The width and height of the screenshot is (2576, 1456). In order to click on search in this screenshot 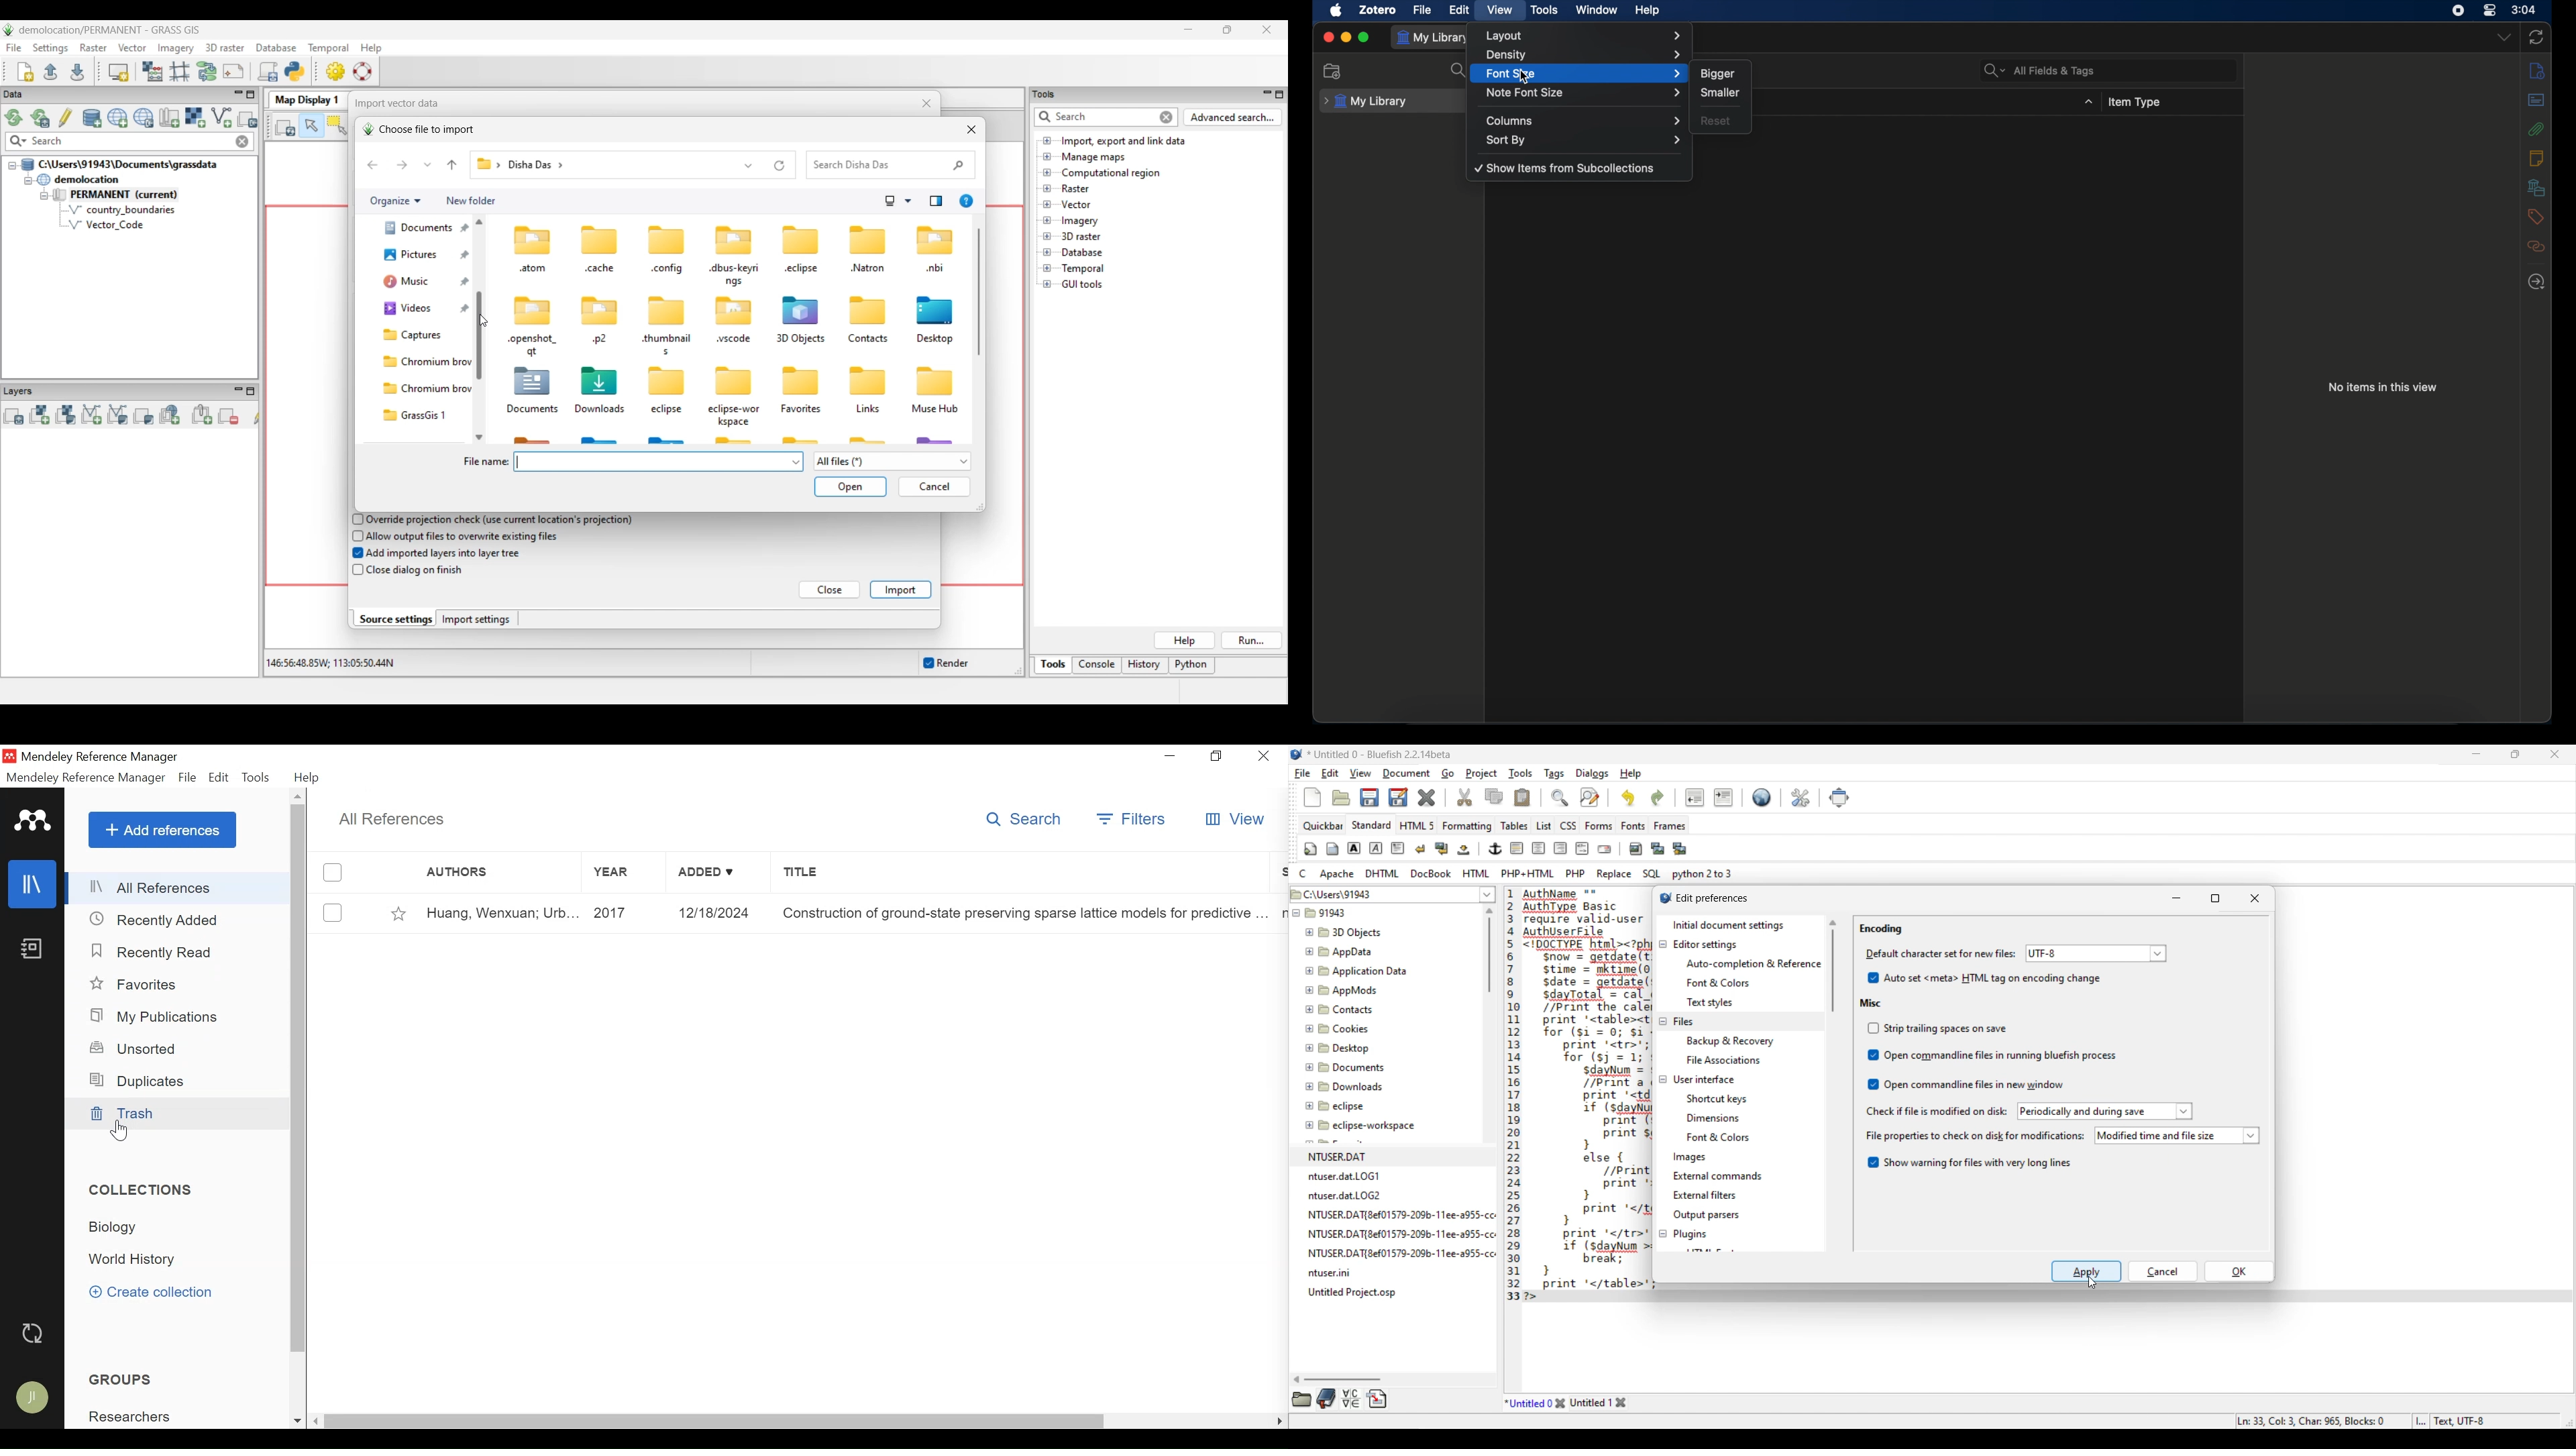, I will do `click(1461, 70)`.